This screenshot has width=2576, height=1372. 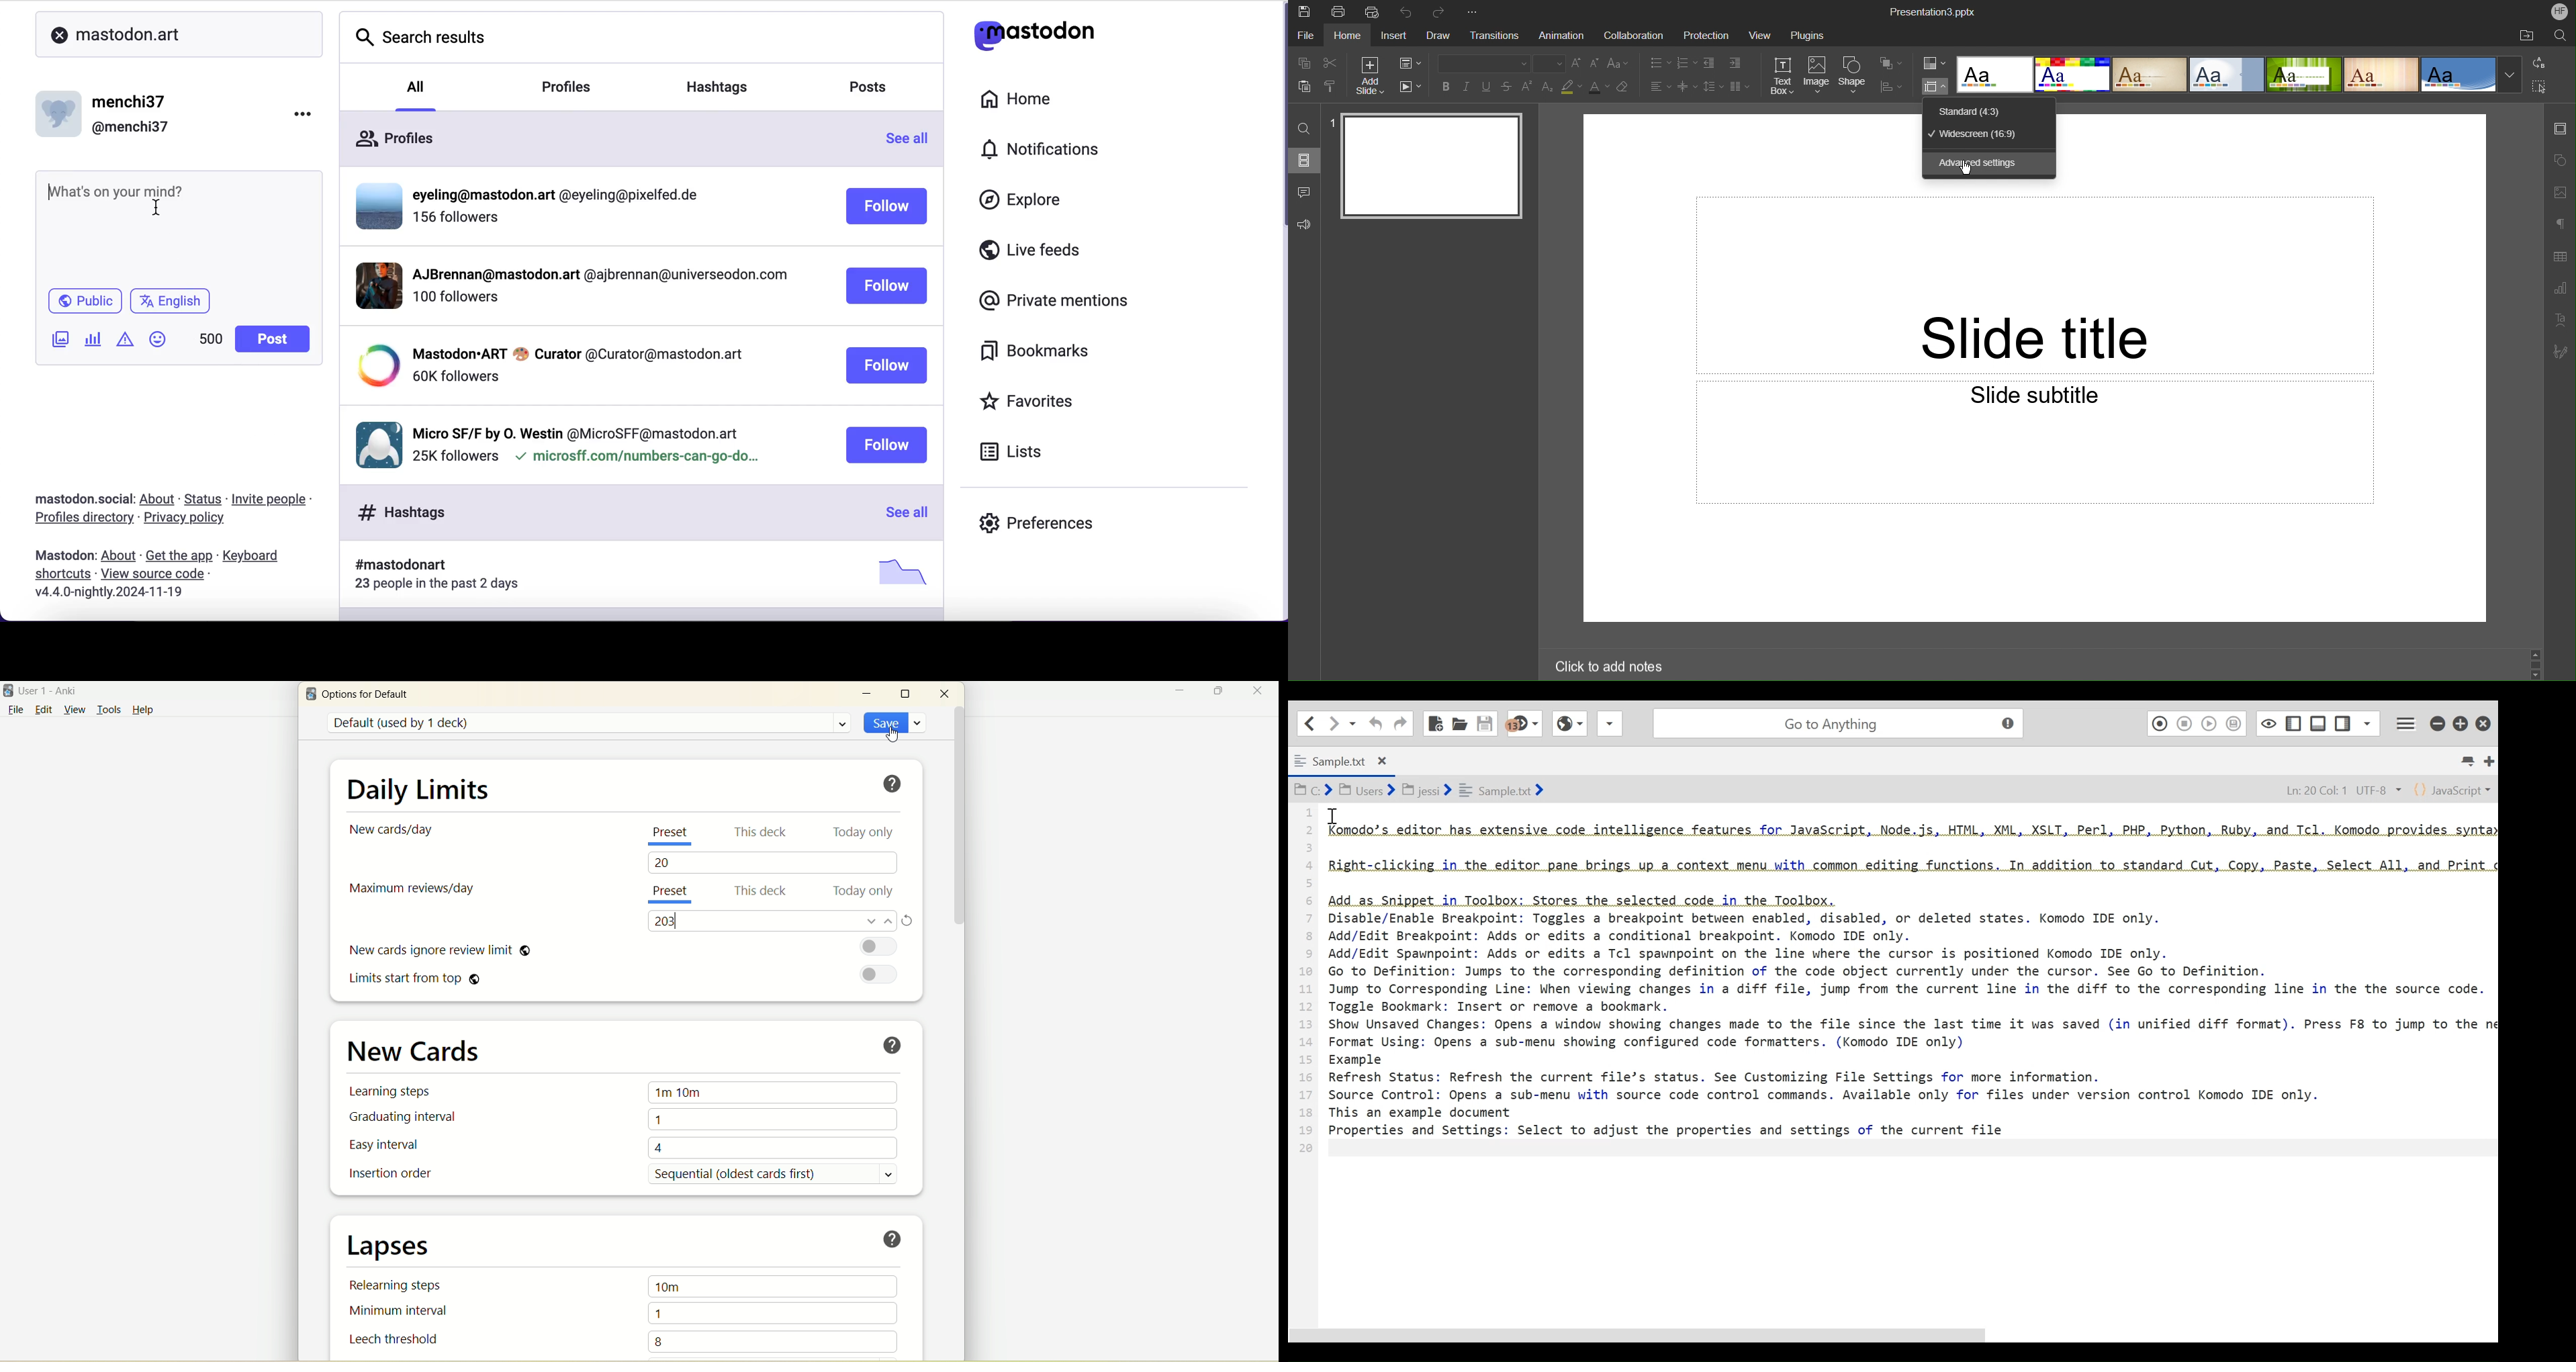 I want to click on 200, so click(x=665, y=920).